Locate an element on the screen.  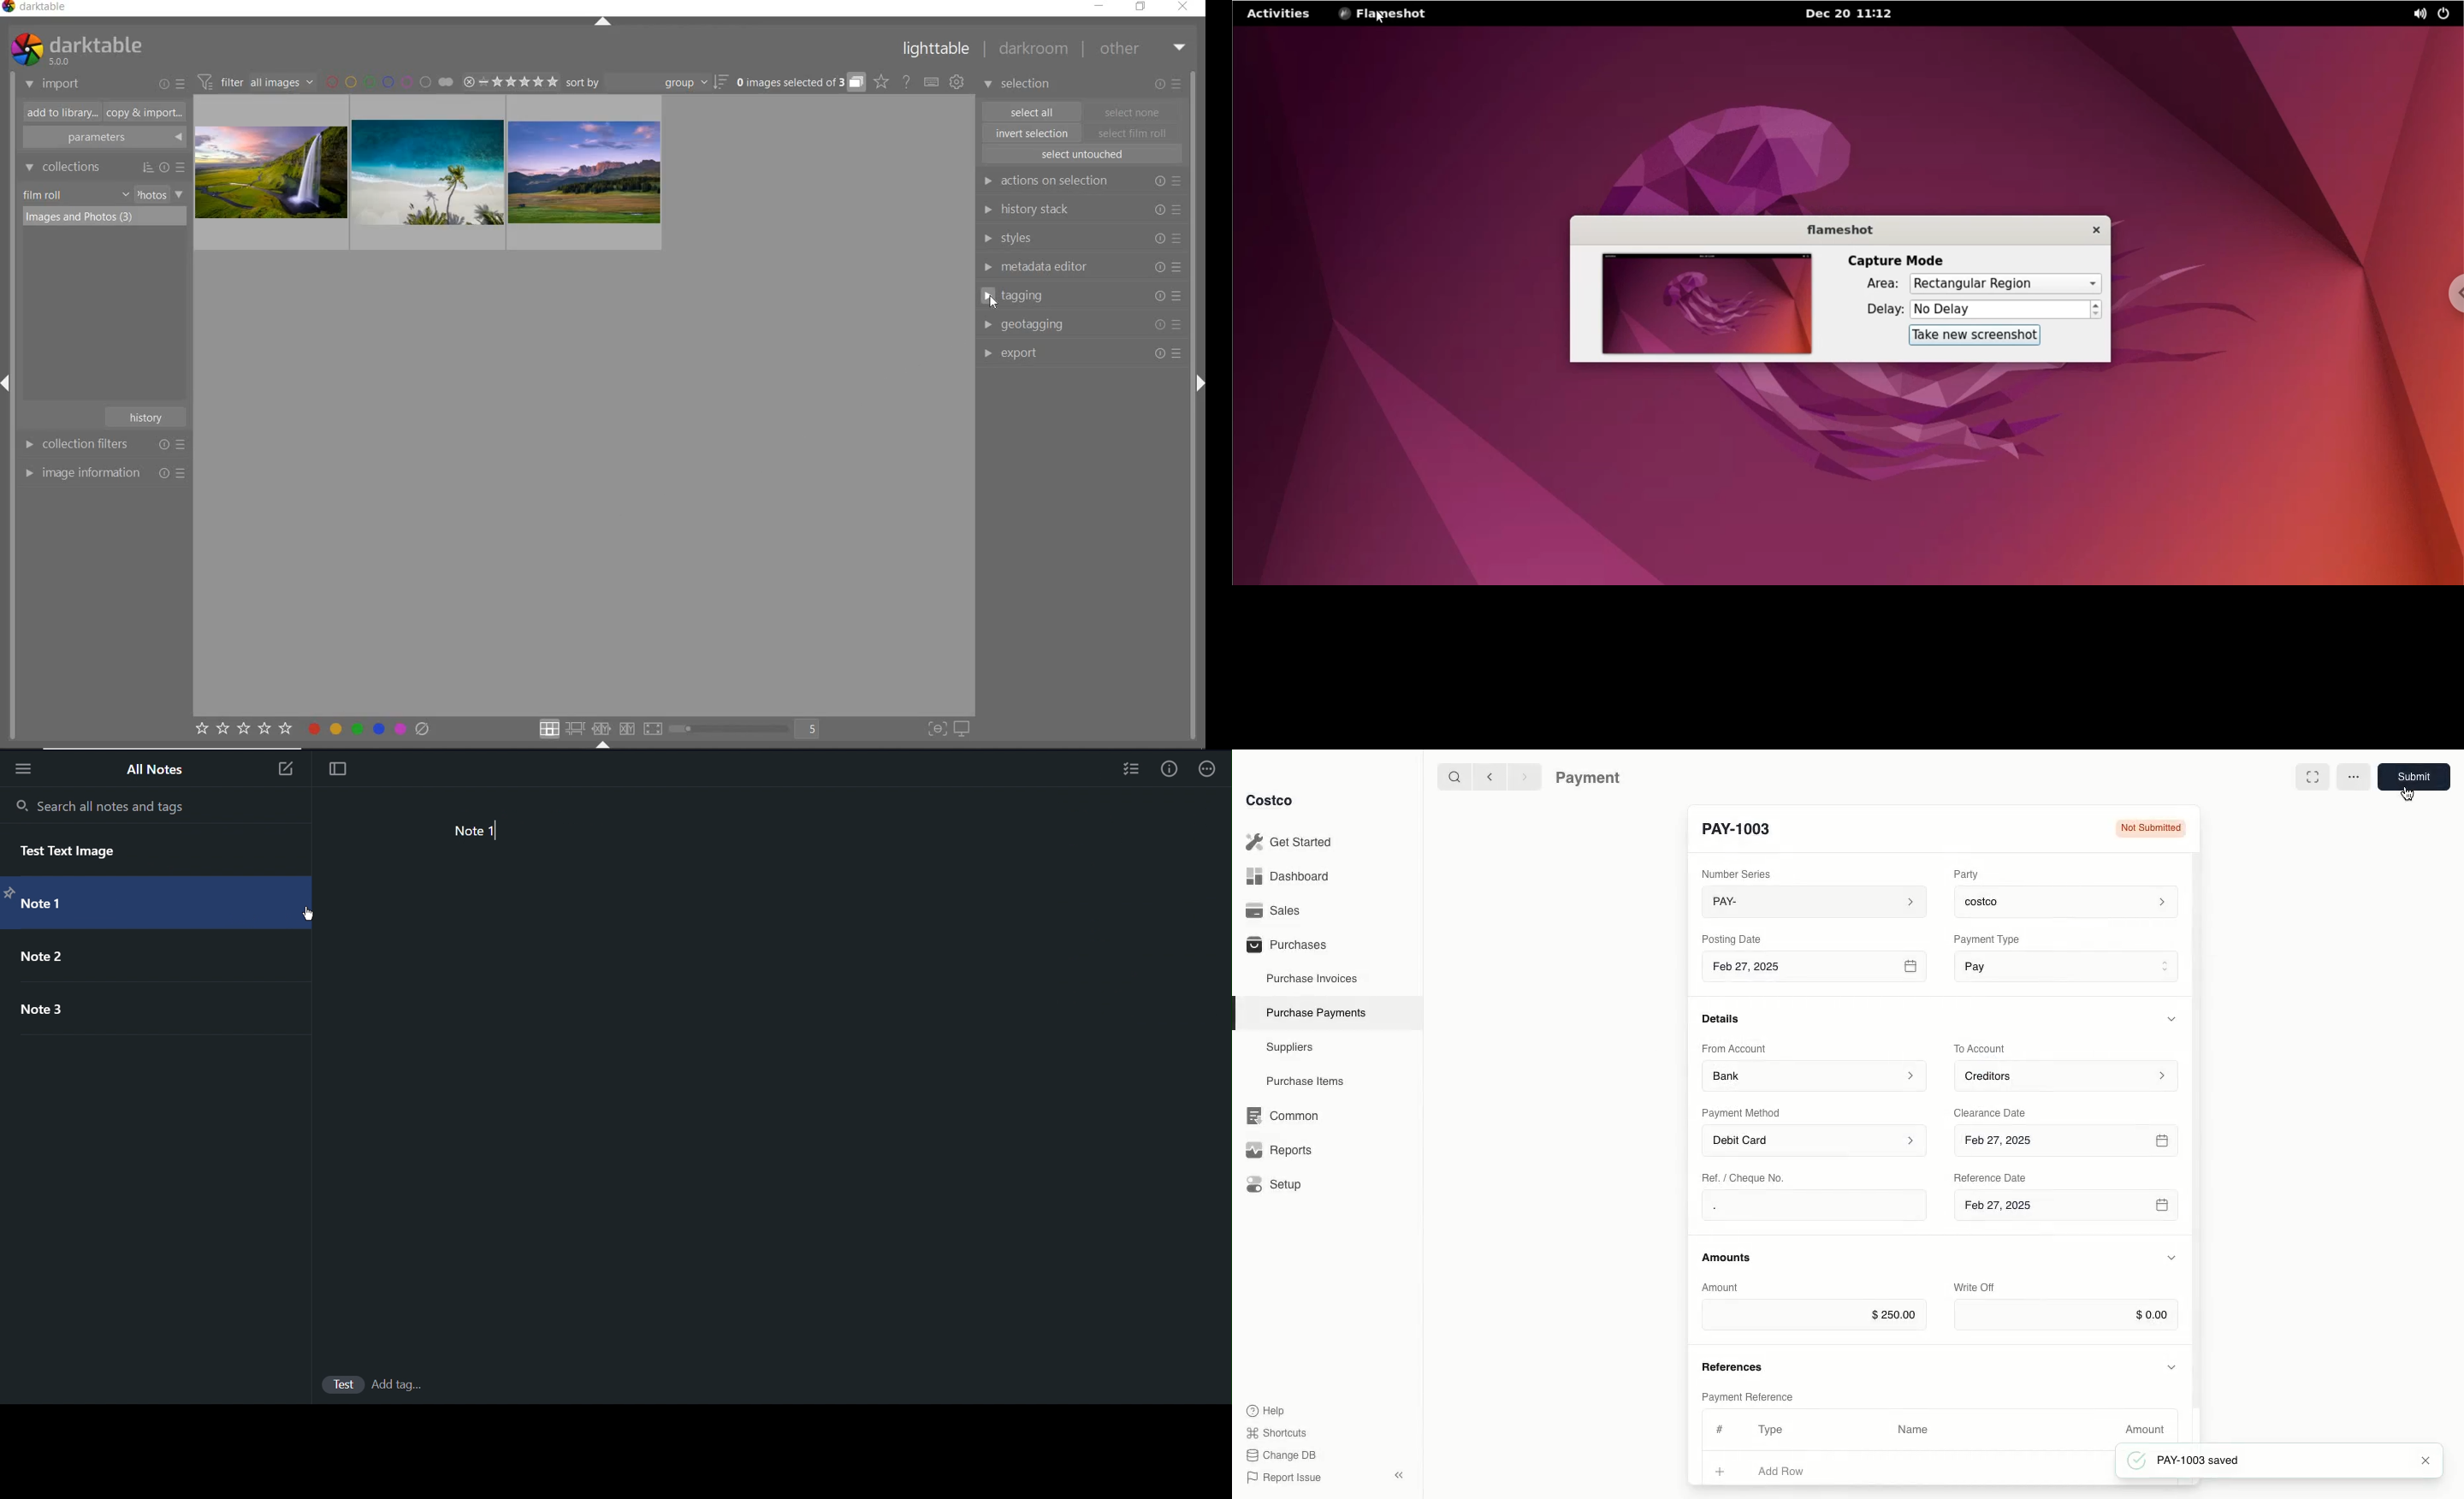
select one is located at coordinates (1133, 111).